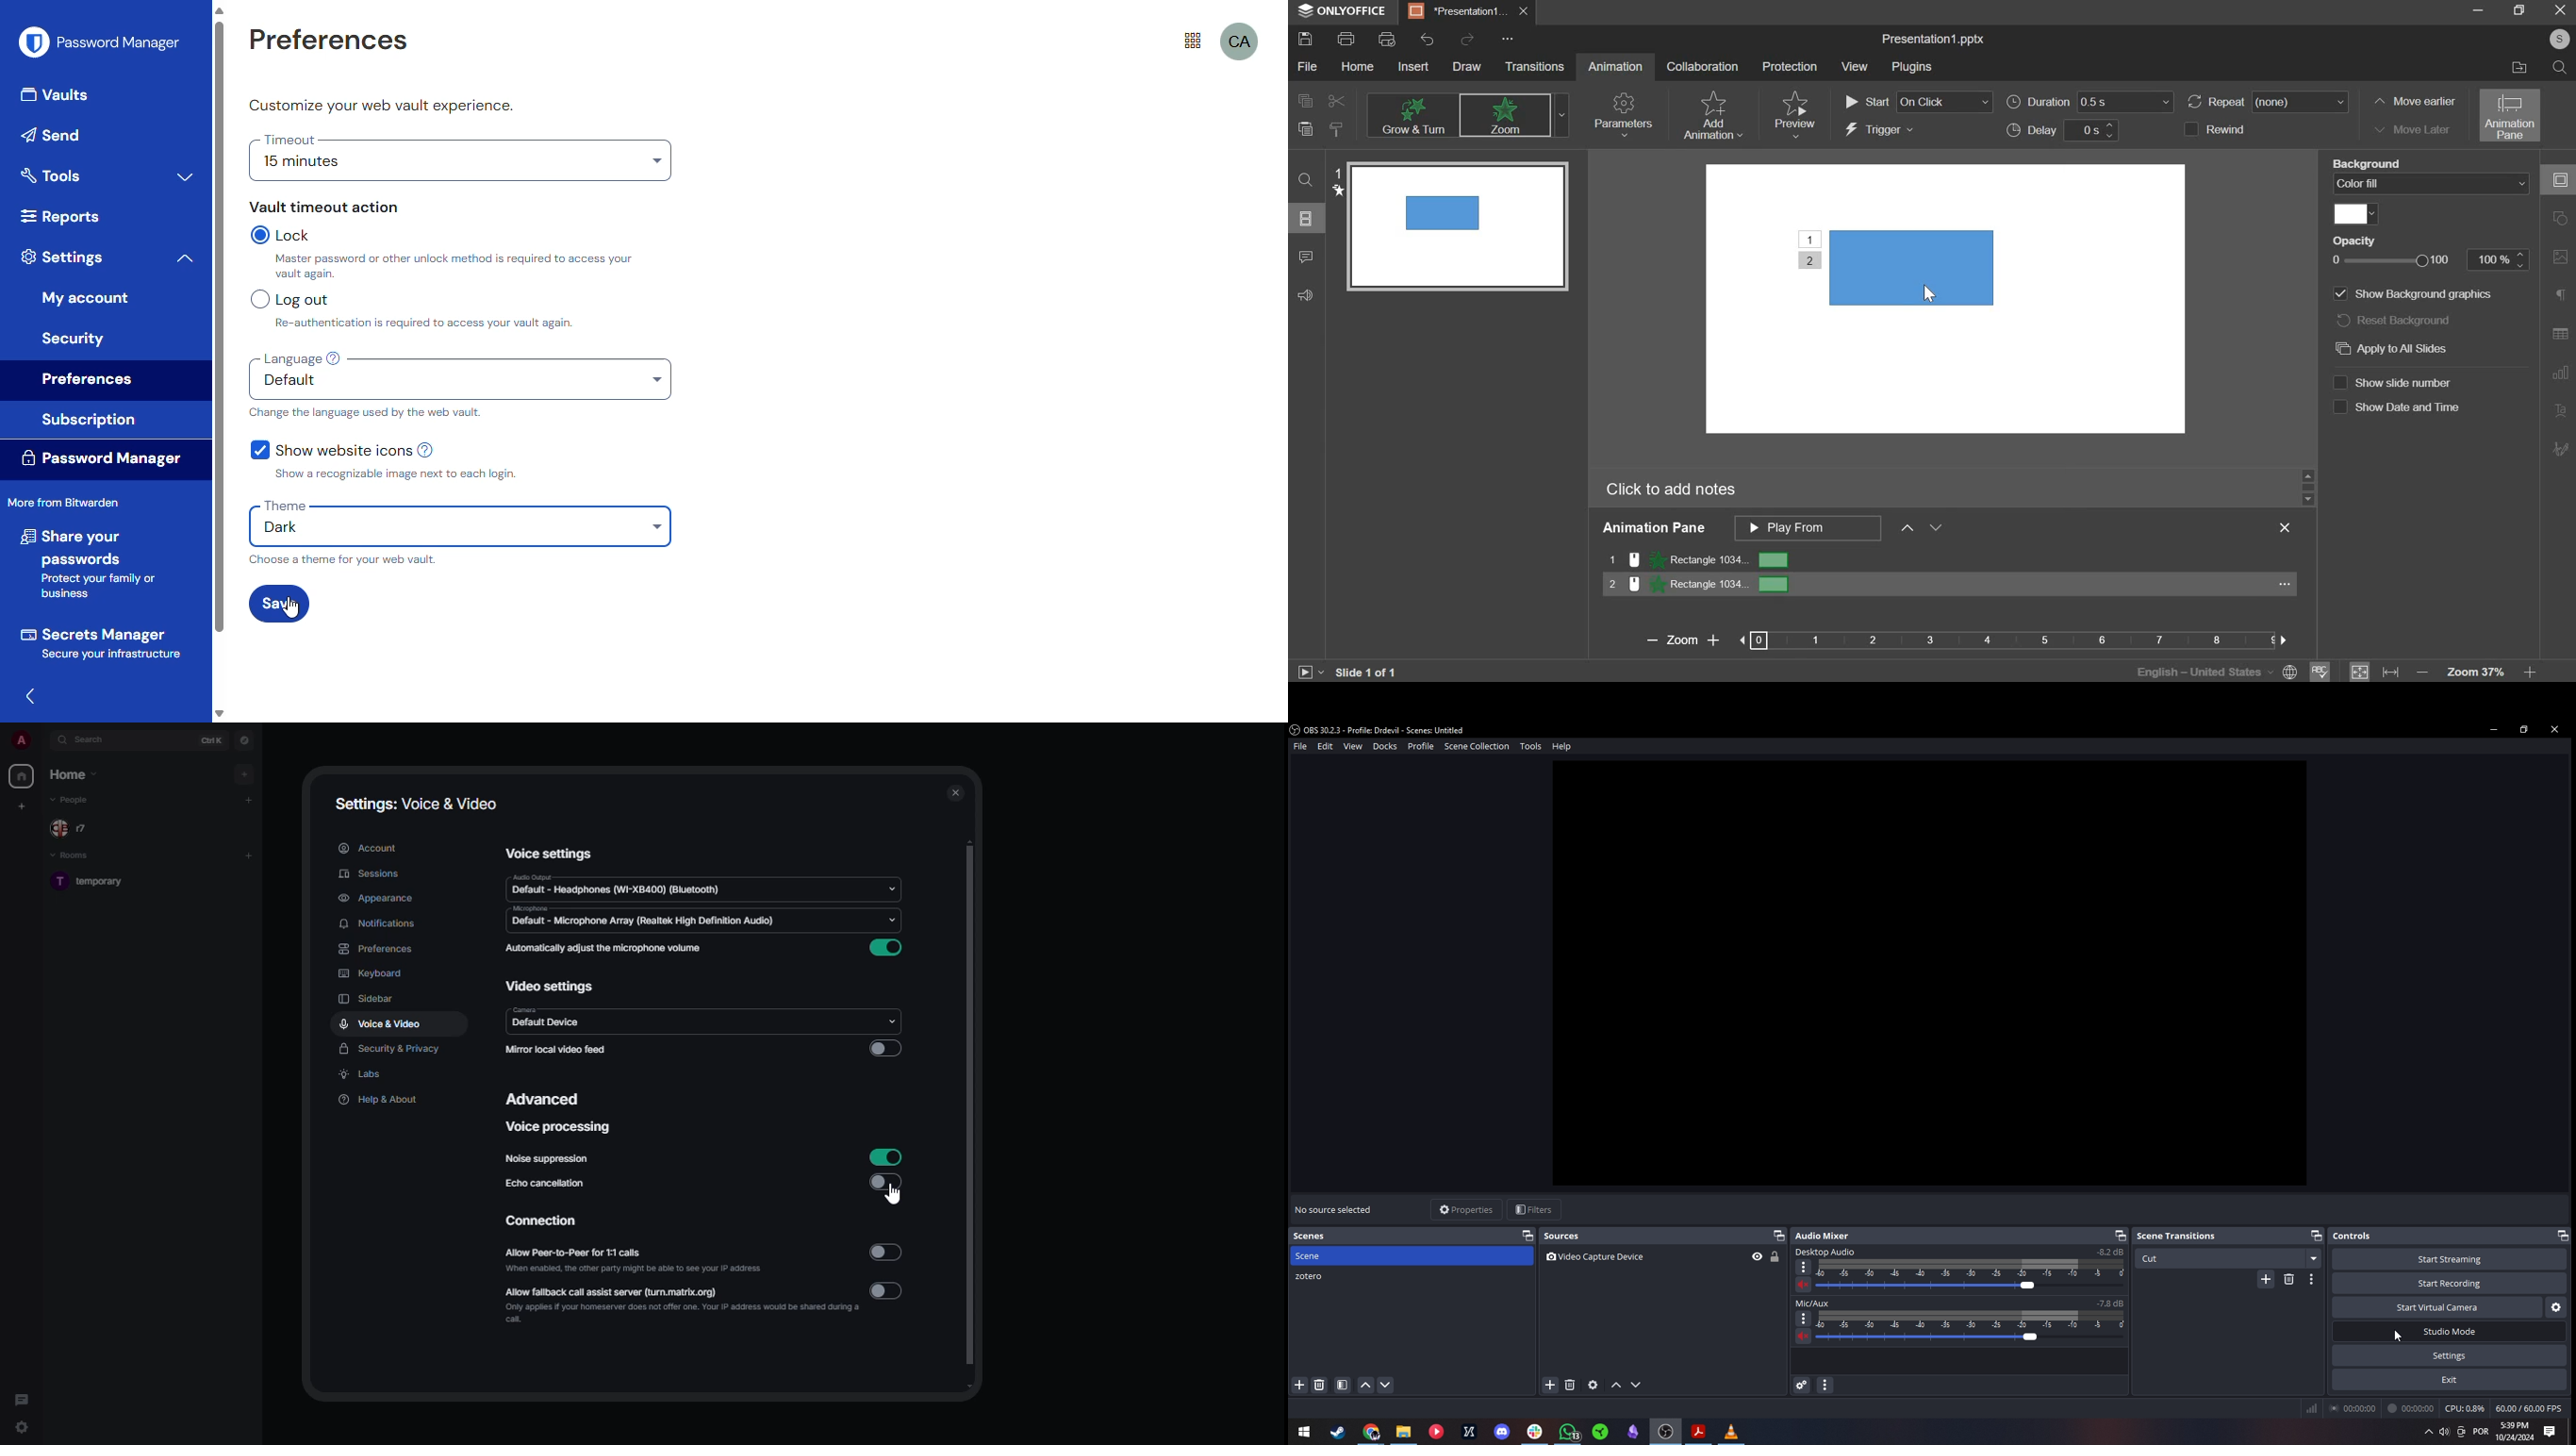 This screenshot has height=1456, width=2576. What do you see at coordinates (2422, 670) in the screenshot?
I see `zoom out` at bounding box center [2422, 670].